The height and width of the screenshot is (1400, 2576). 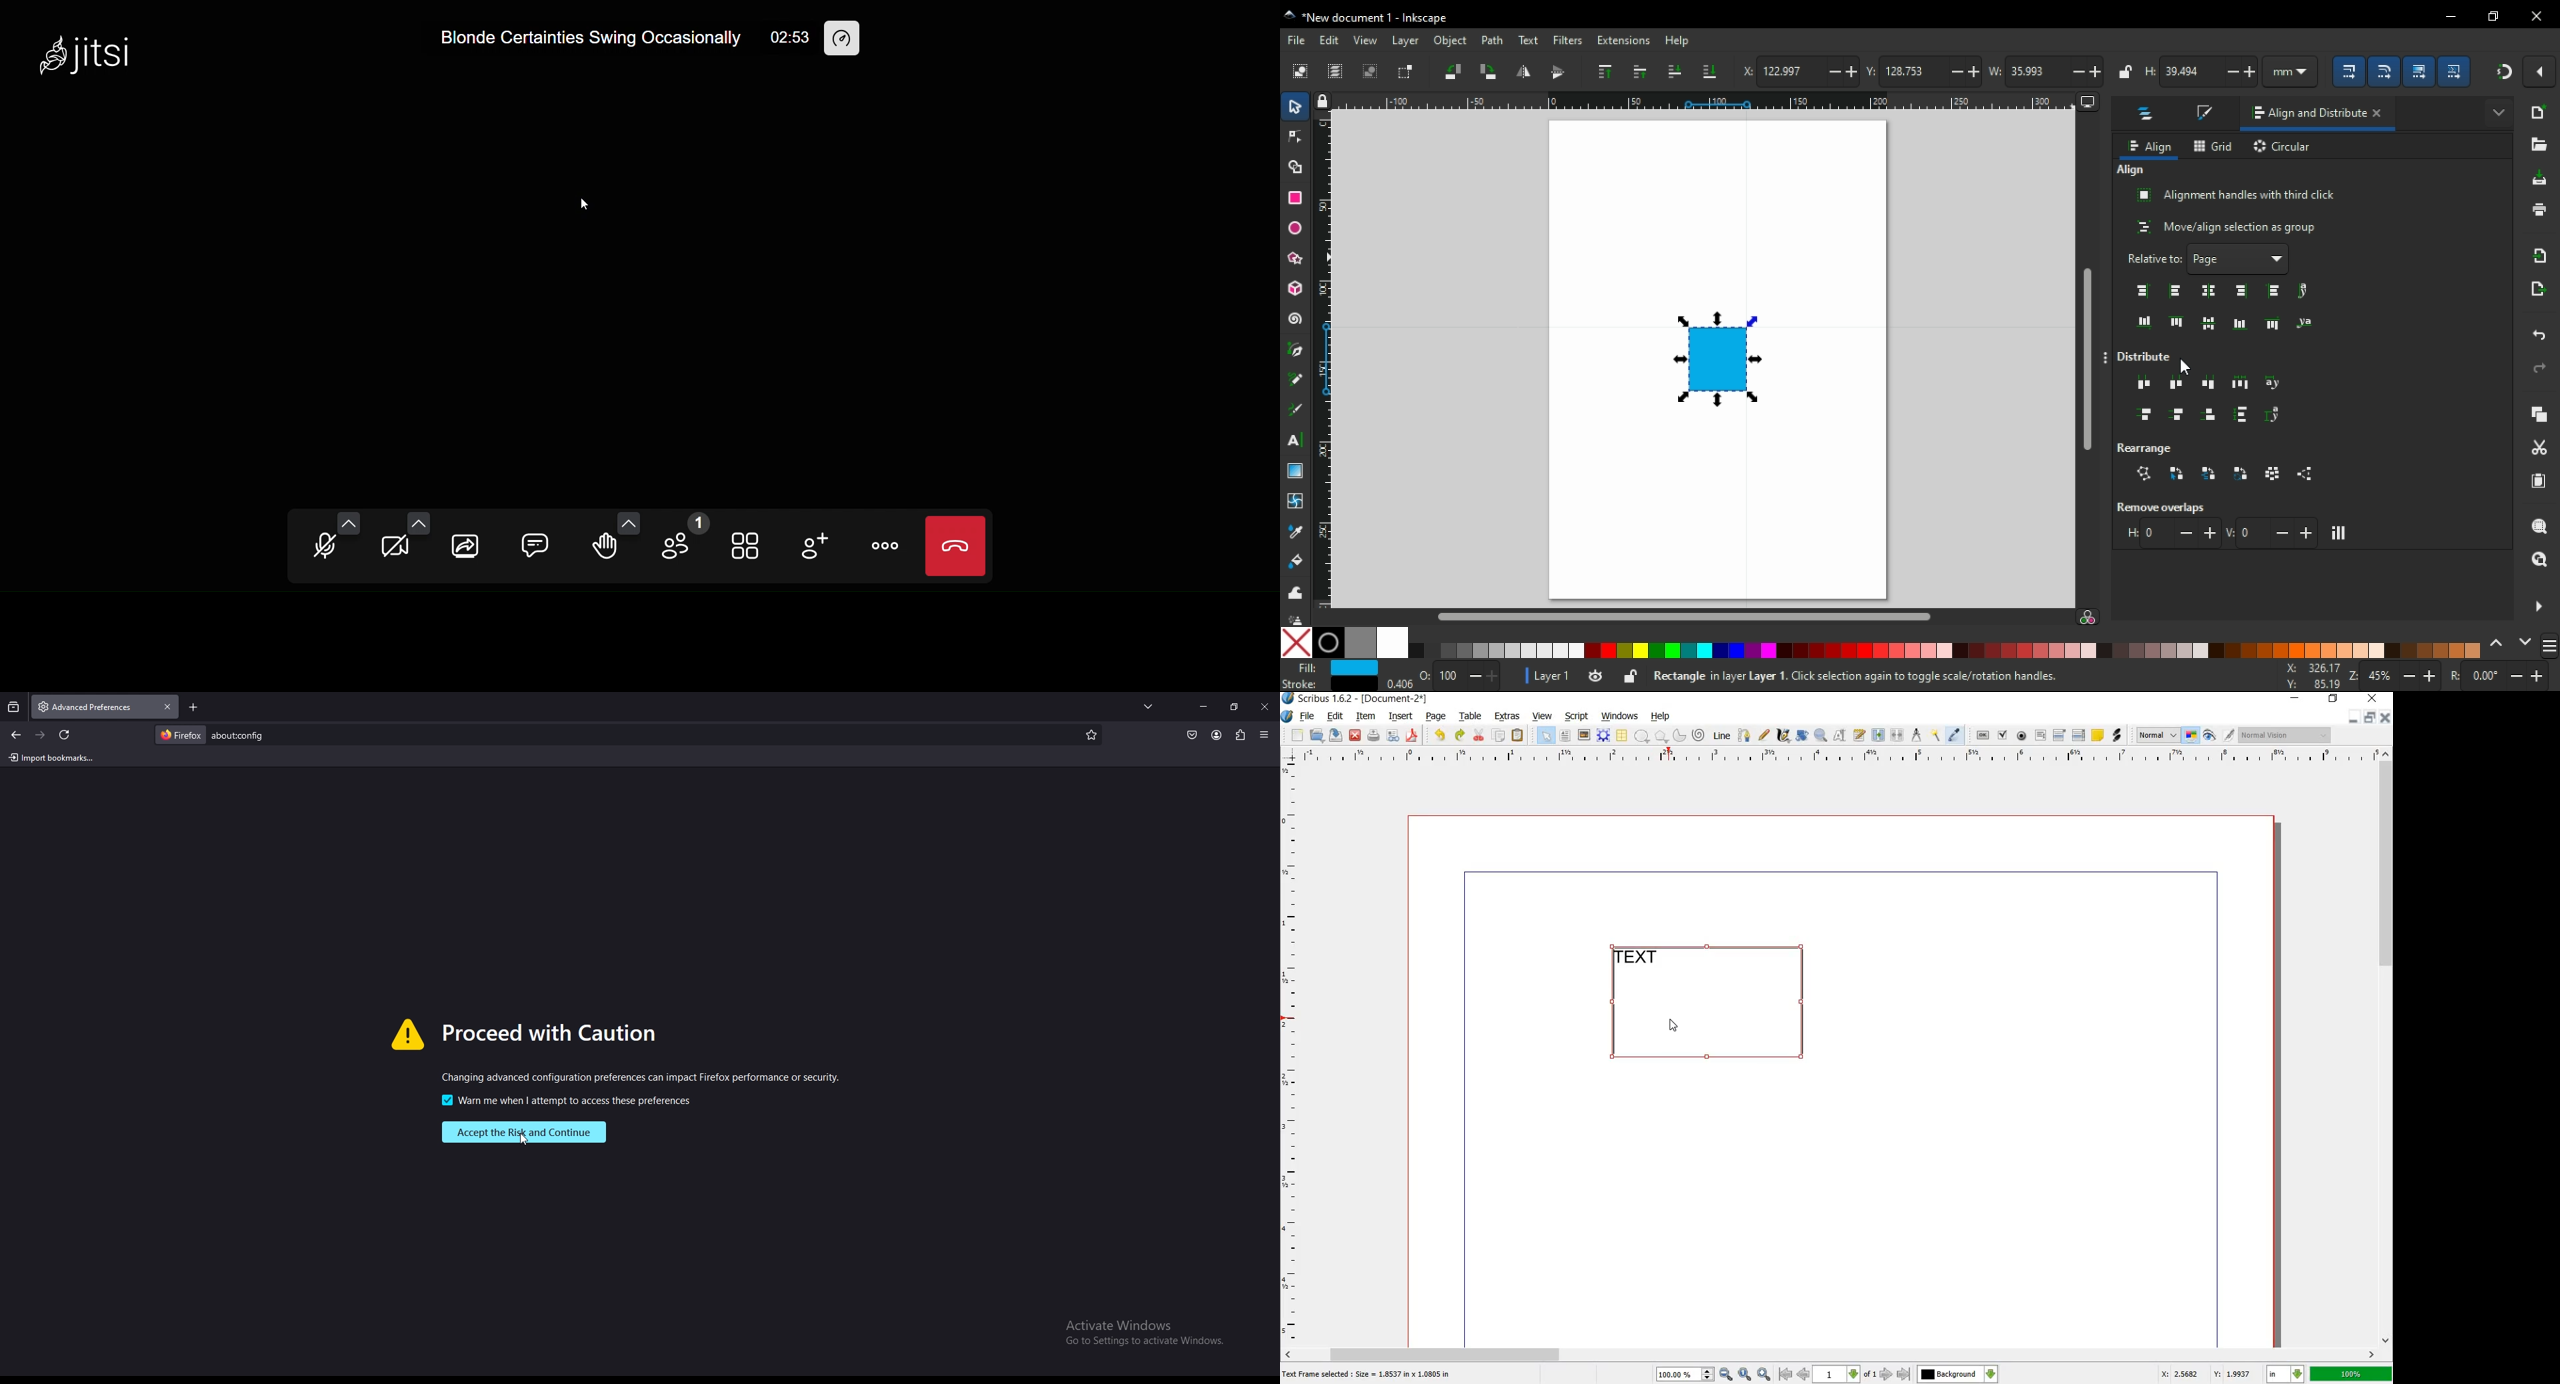 What do you see at coordinates (167, 706) in the screenshot?
I see `close tab` at bounding box center [167, 706].